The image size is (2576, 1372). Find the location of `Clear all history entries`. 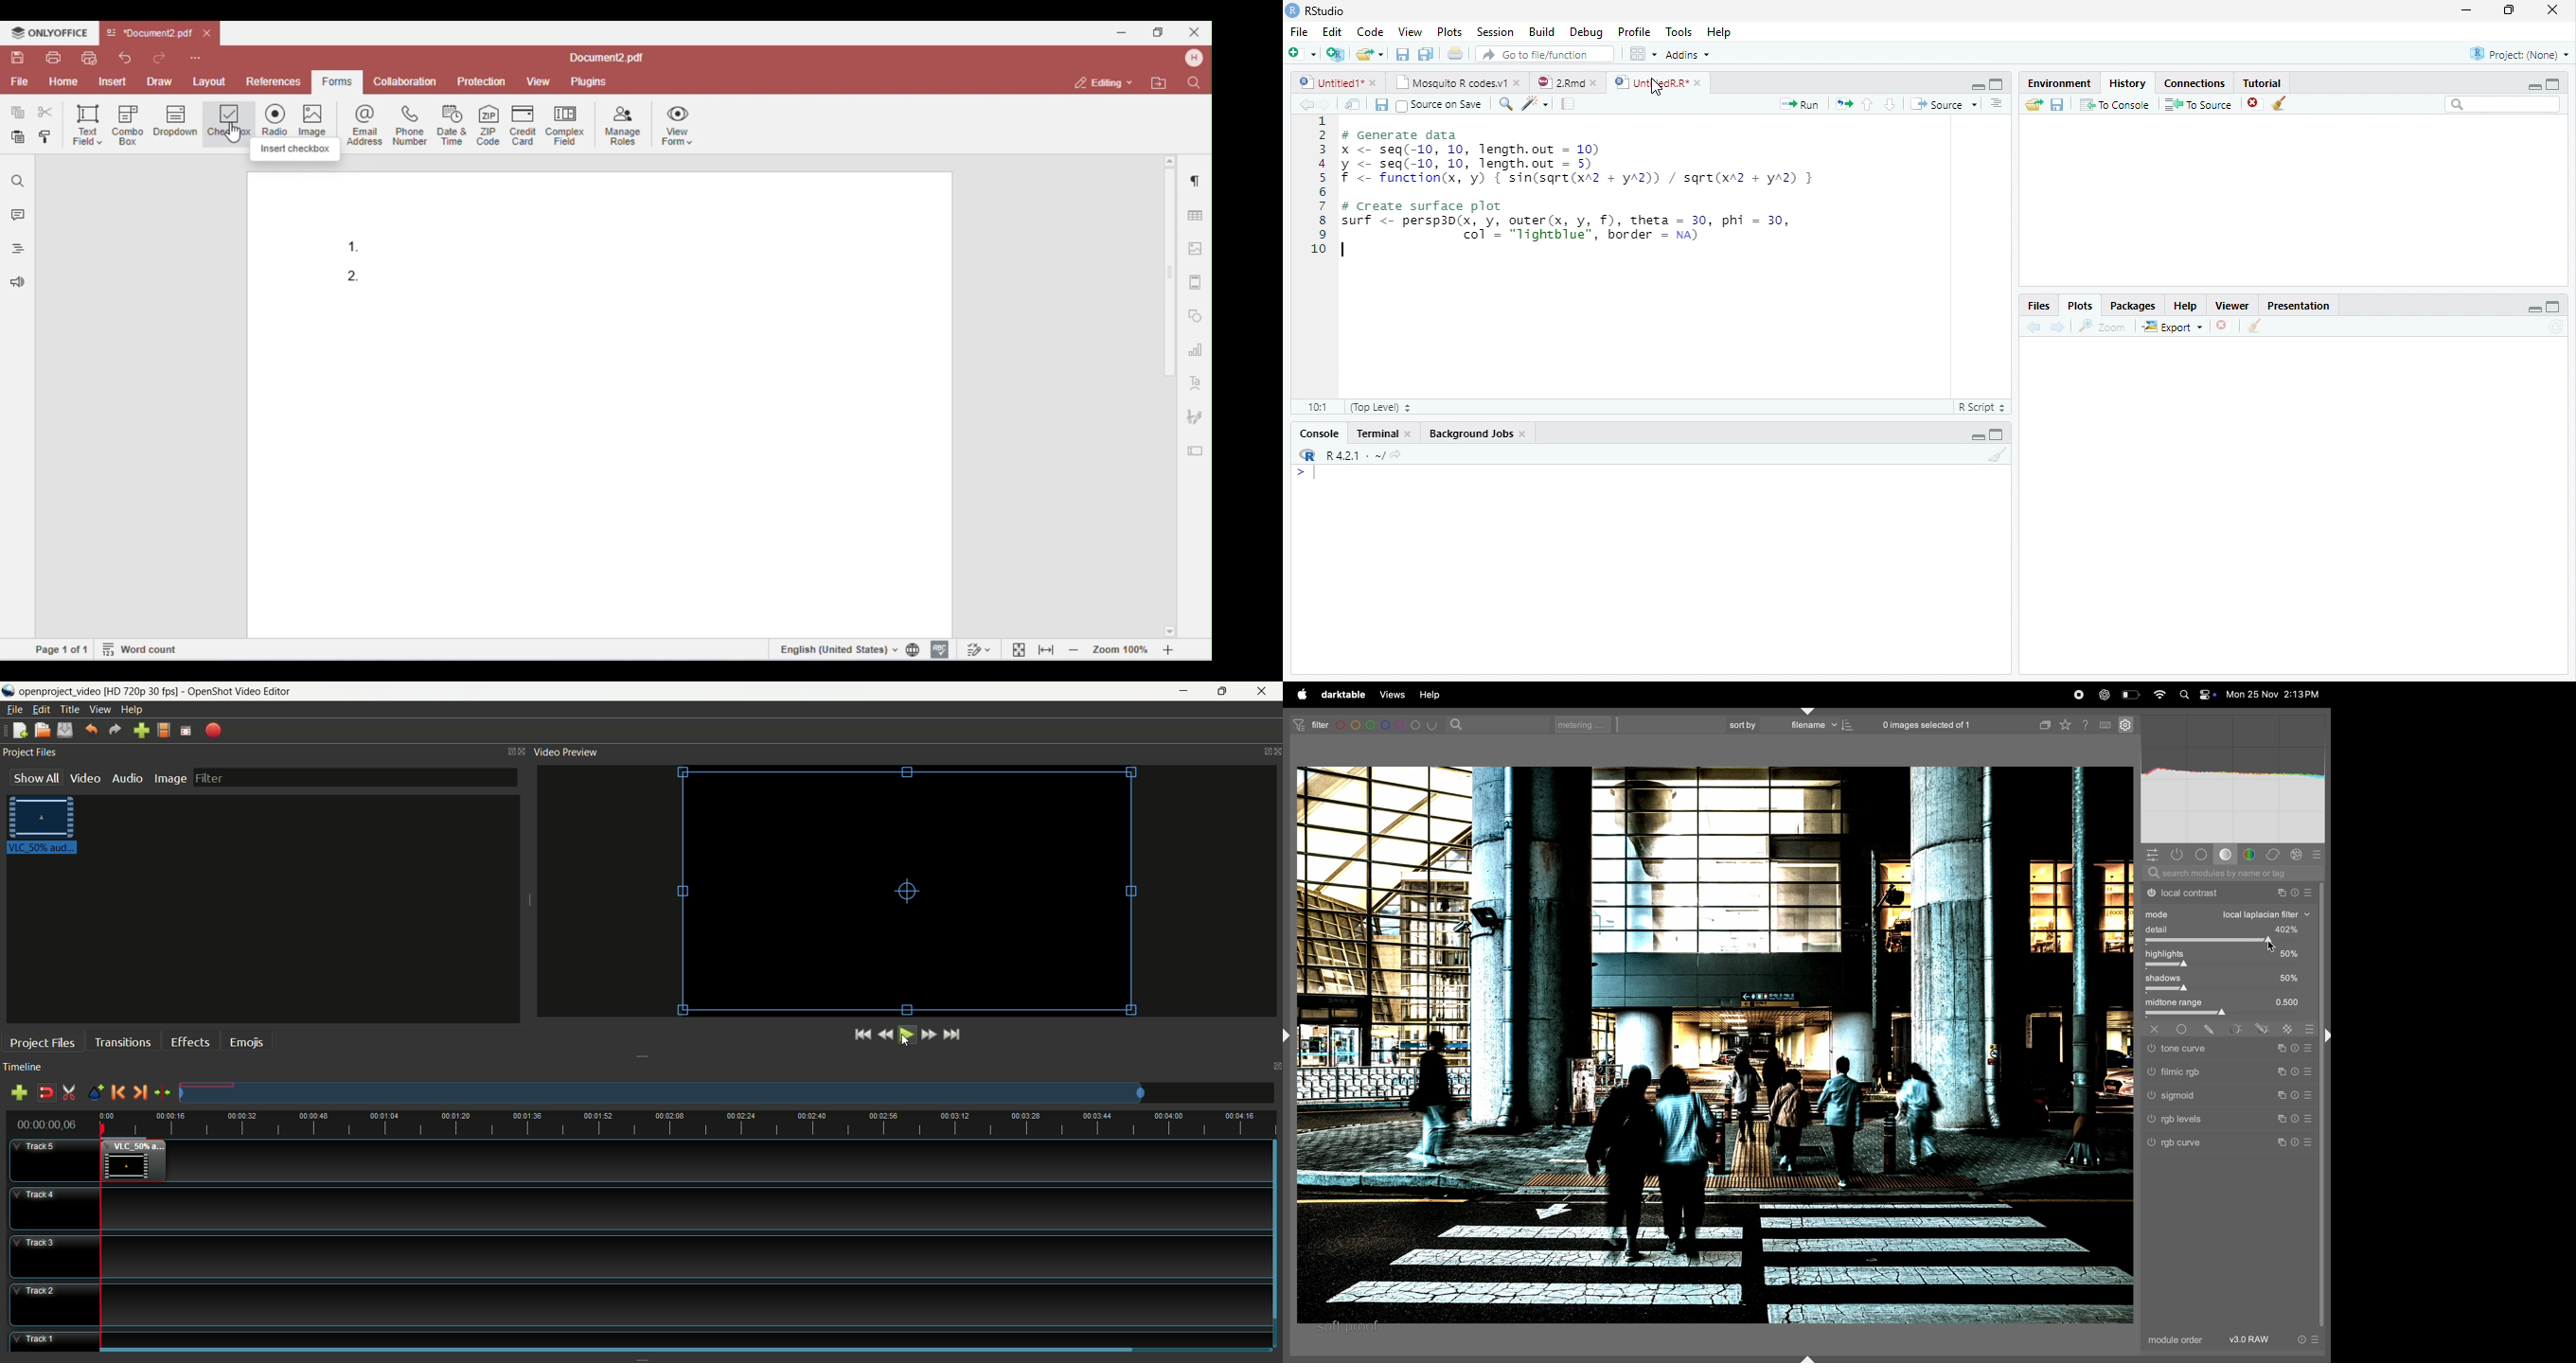

Clear all history entries is located at coordinates (2279, 103).